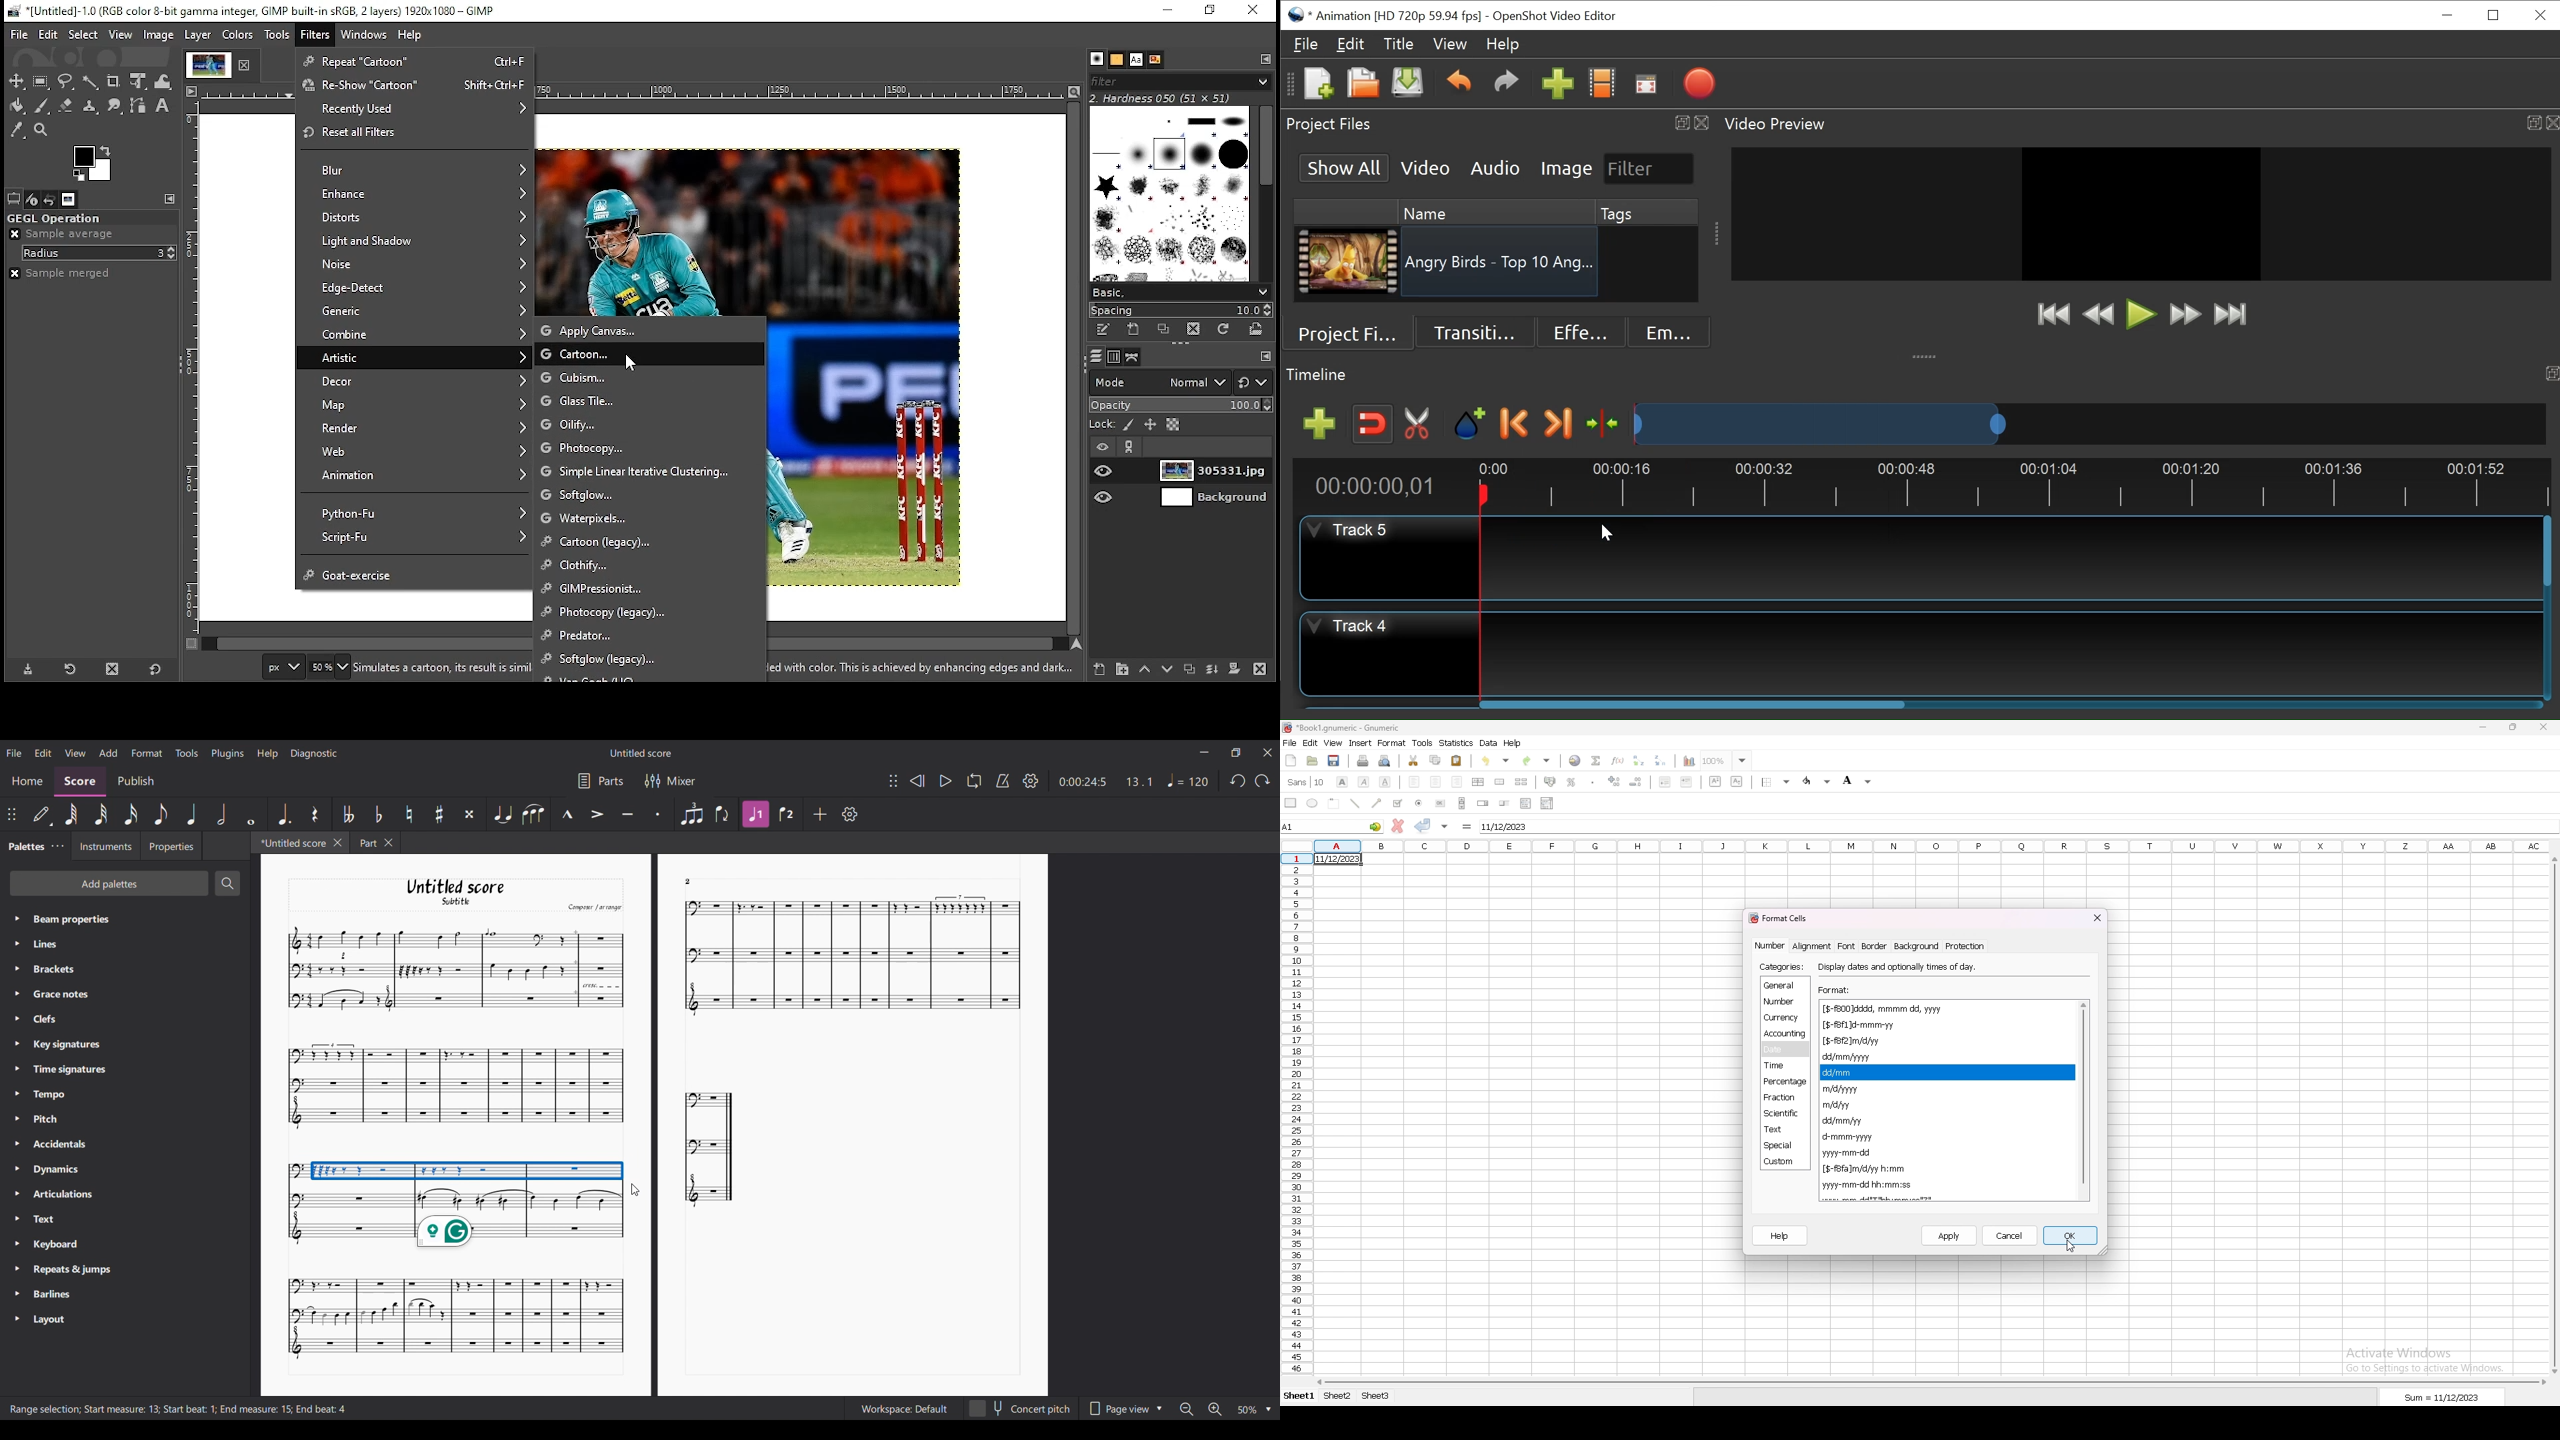 This screenshot has height=1456, width=2576. Describe the element at coordinates (1019, 1409) in the screenshot. I see `Concert pitch` at that location.